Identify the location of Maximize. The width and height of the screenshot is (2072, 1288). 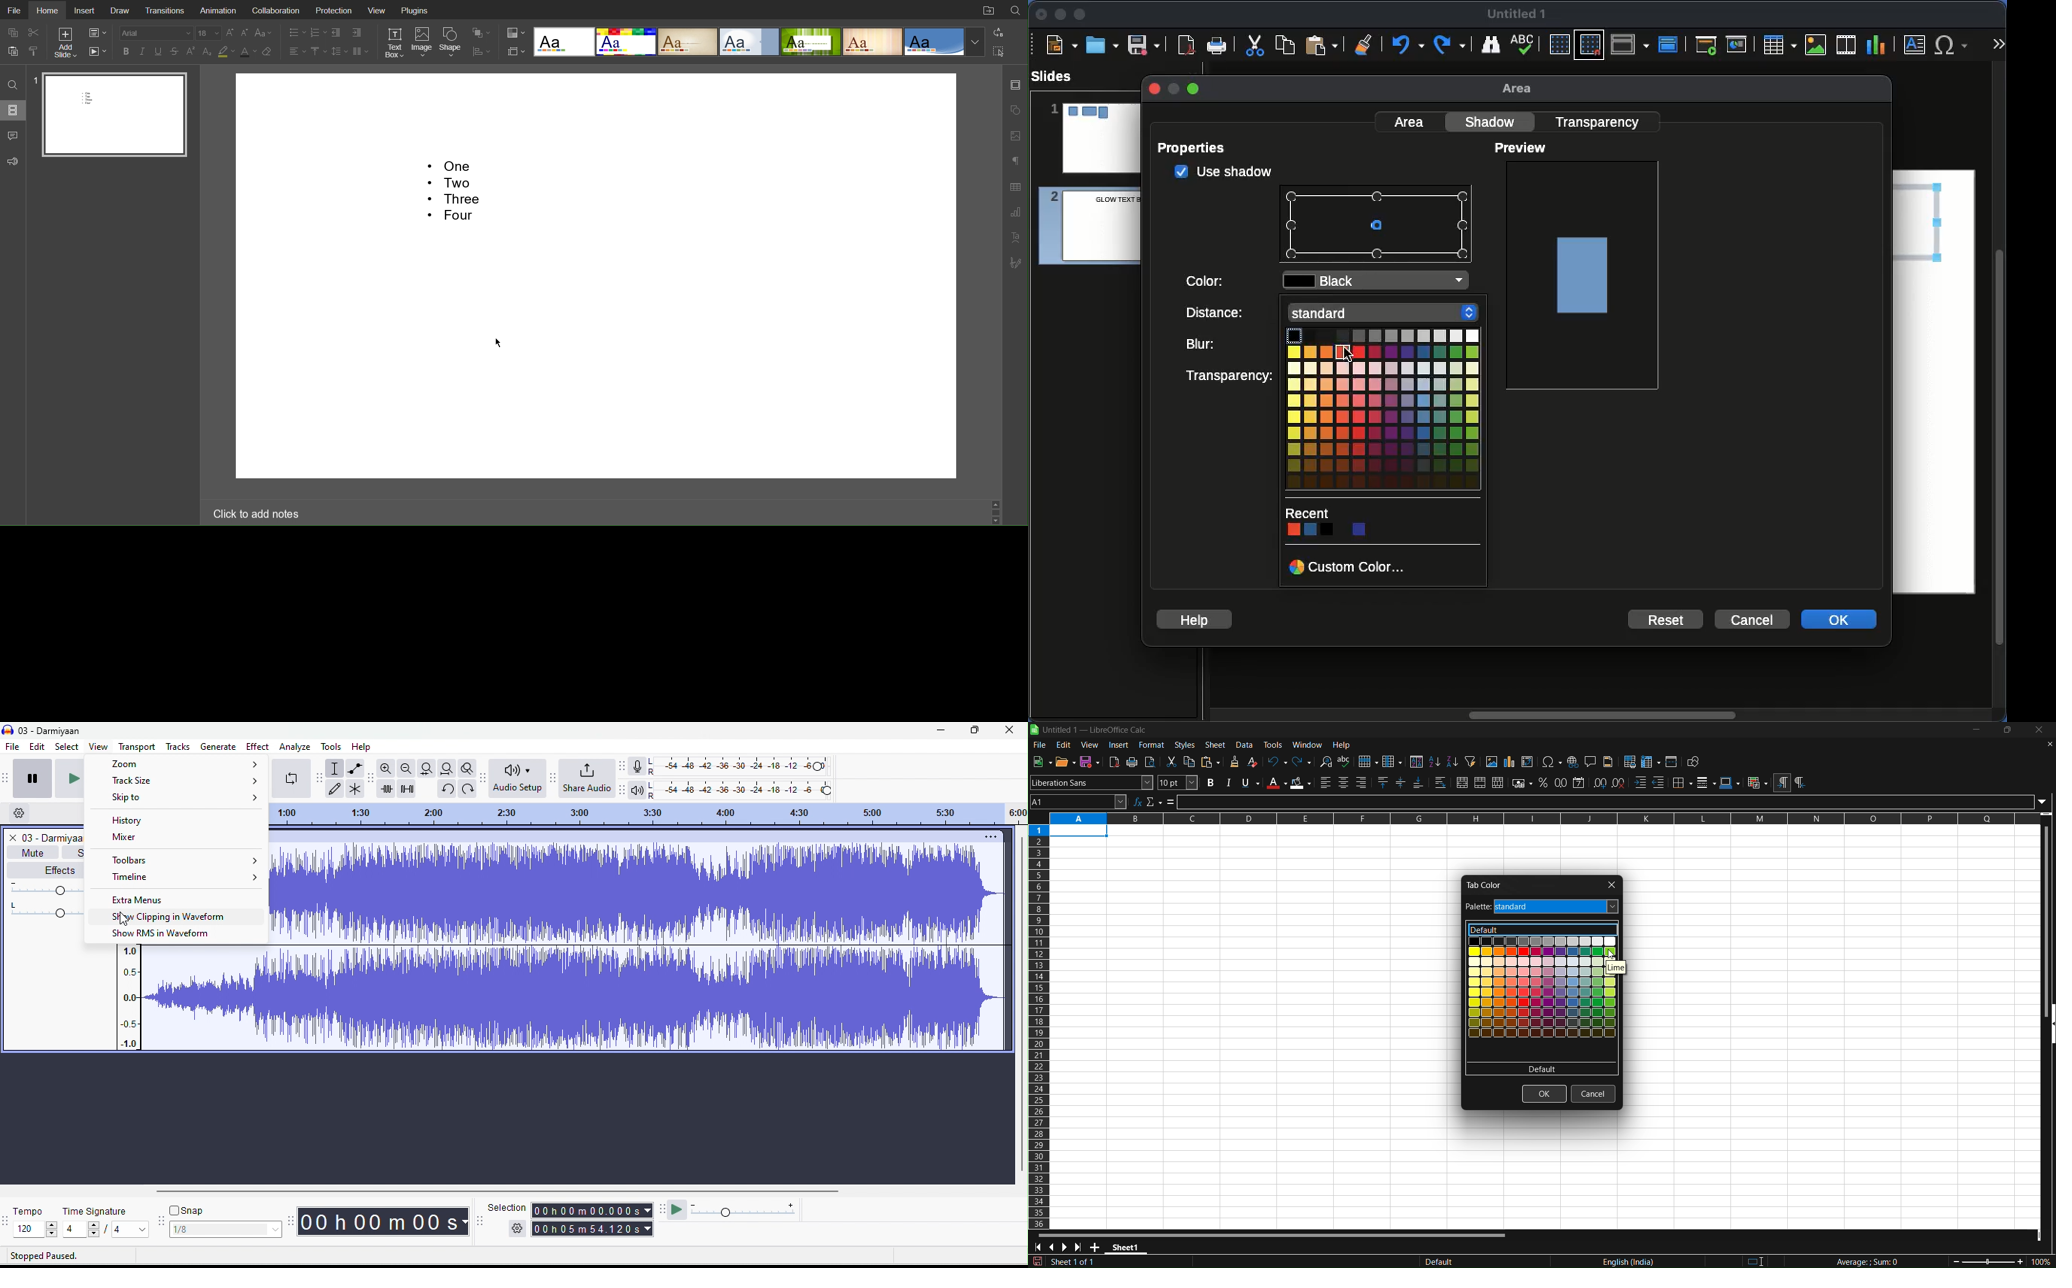
(1080, 16).